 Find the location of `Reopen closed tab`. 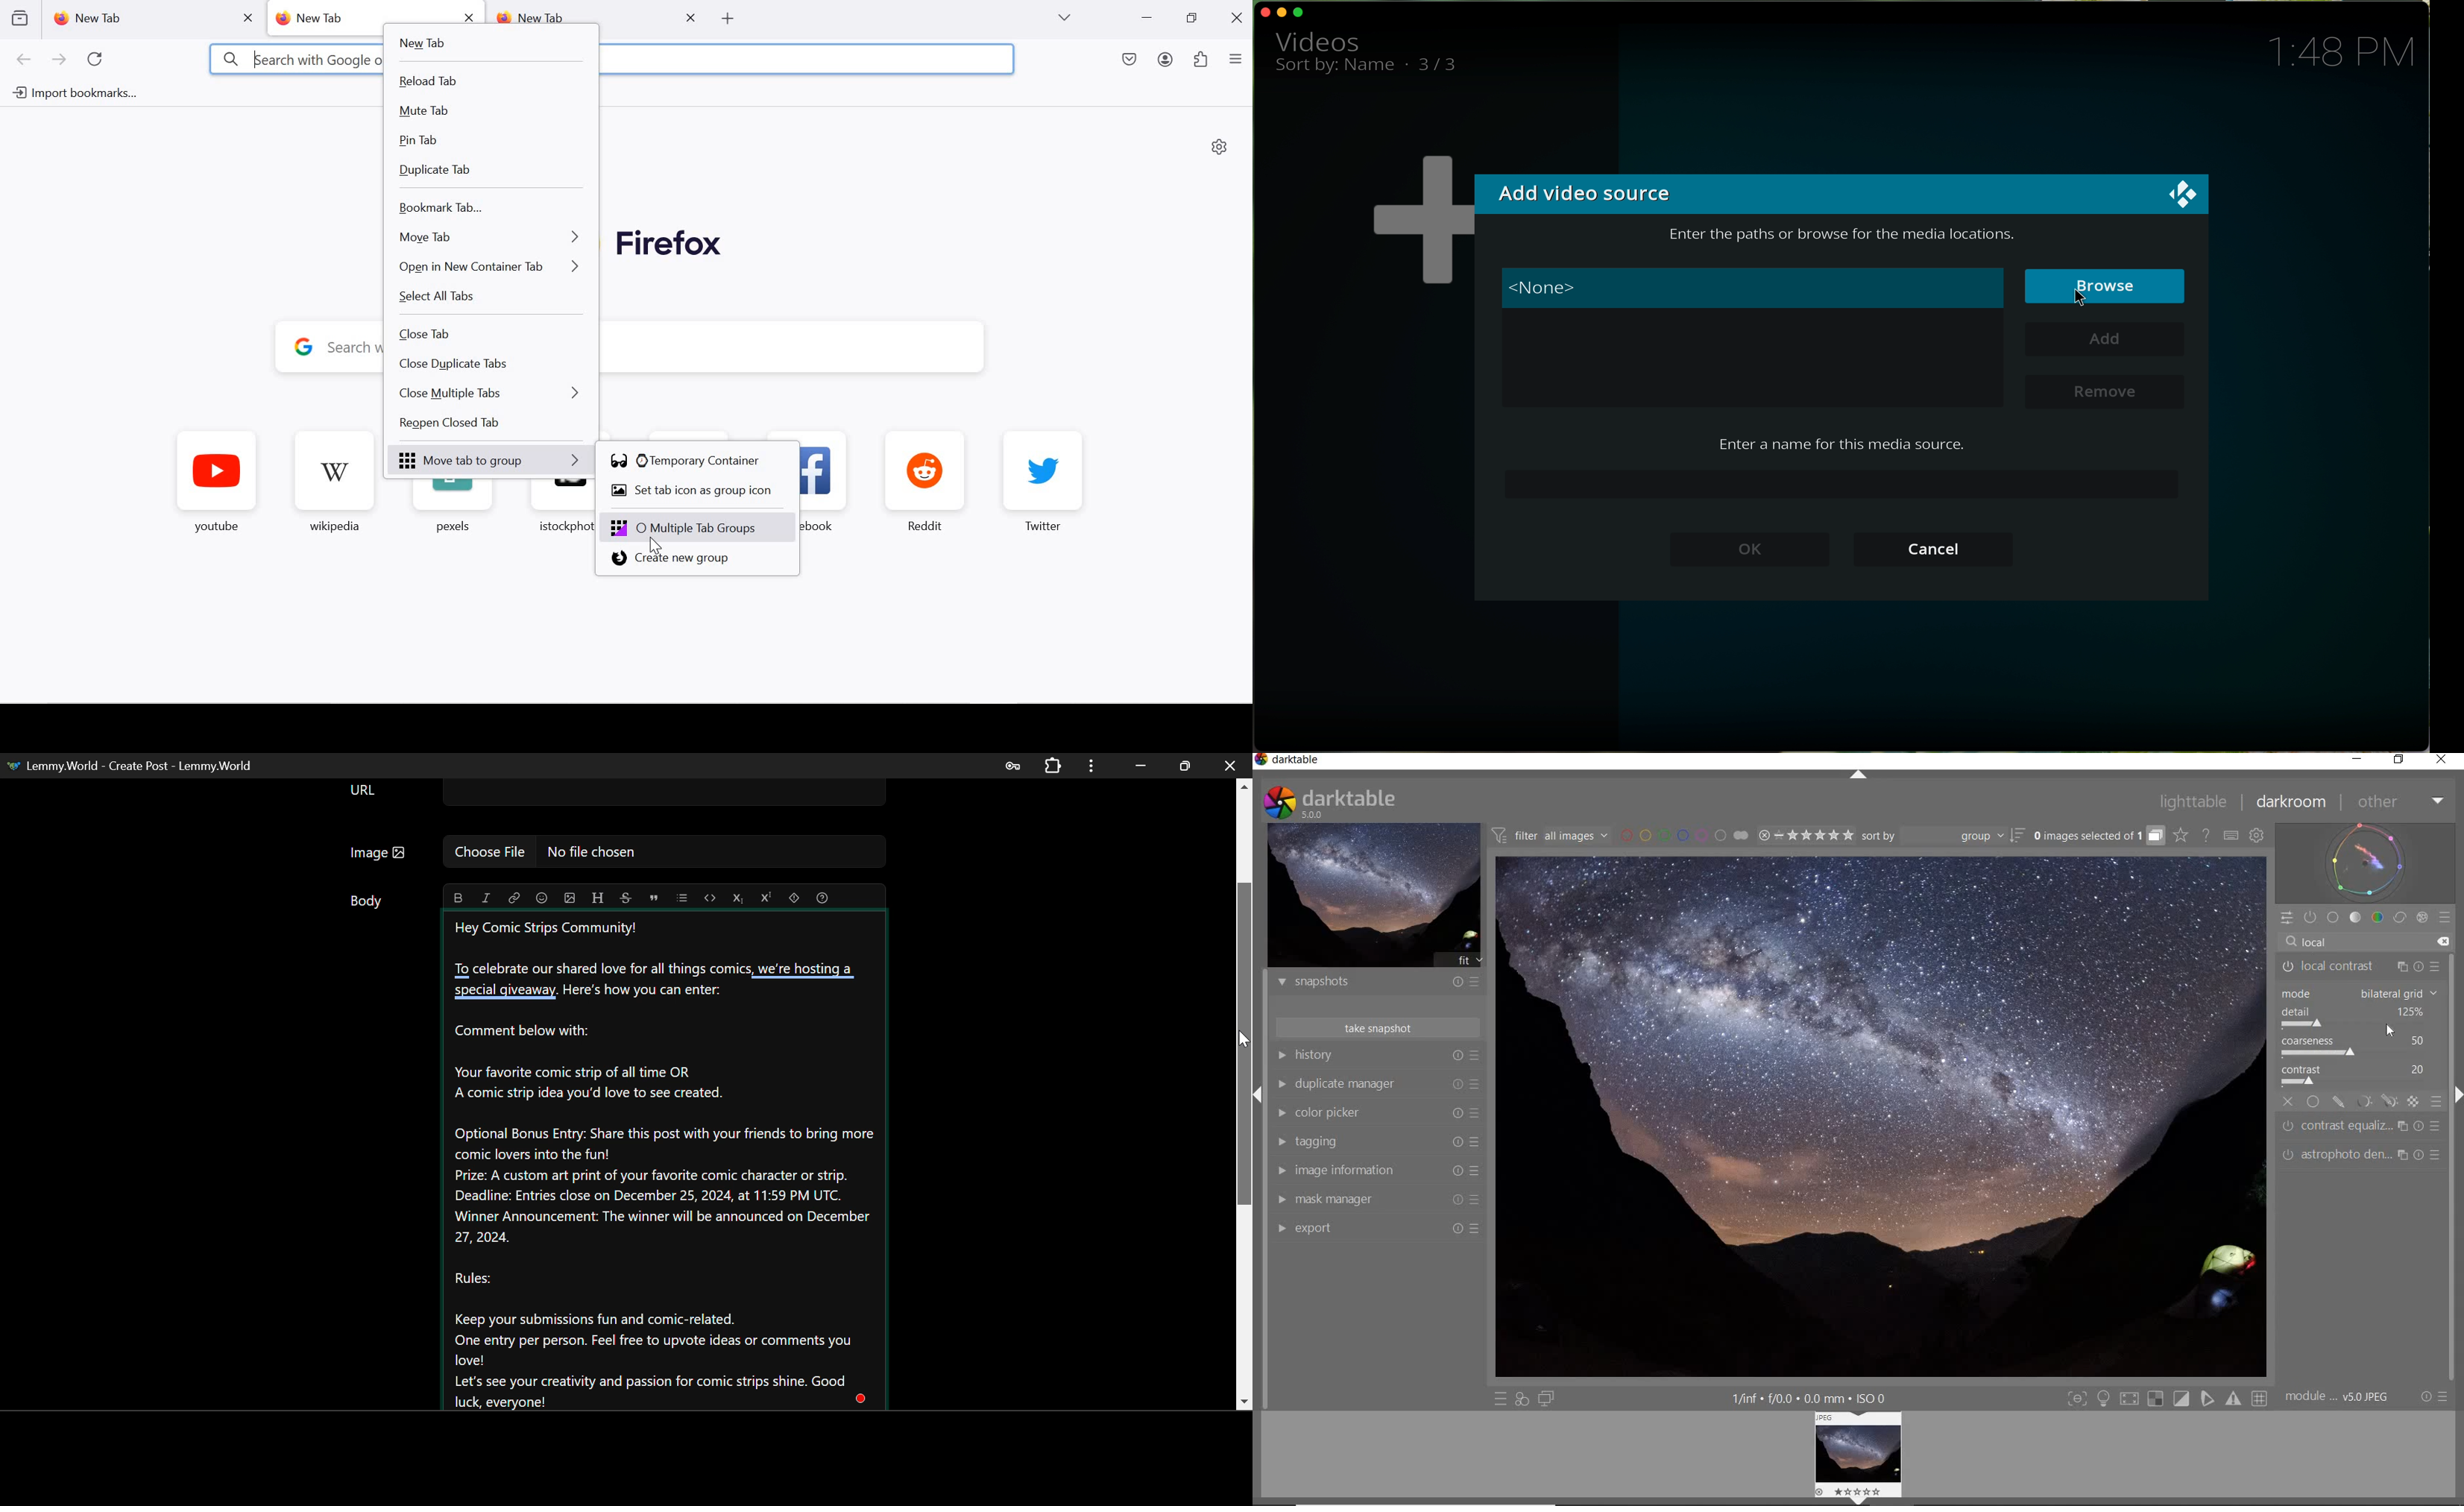

Reopen closed tab is located at coordinates (493, 426).